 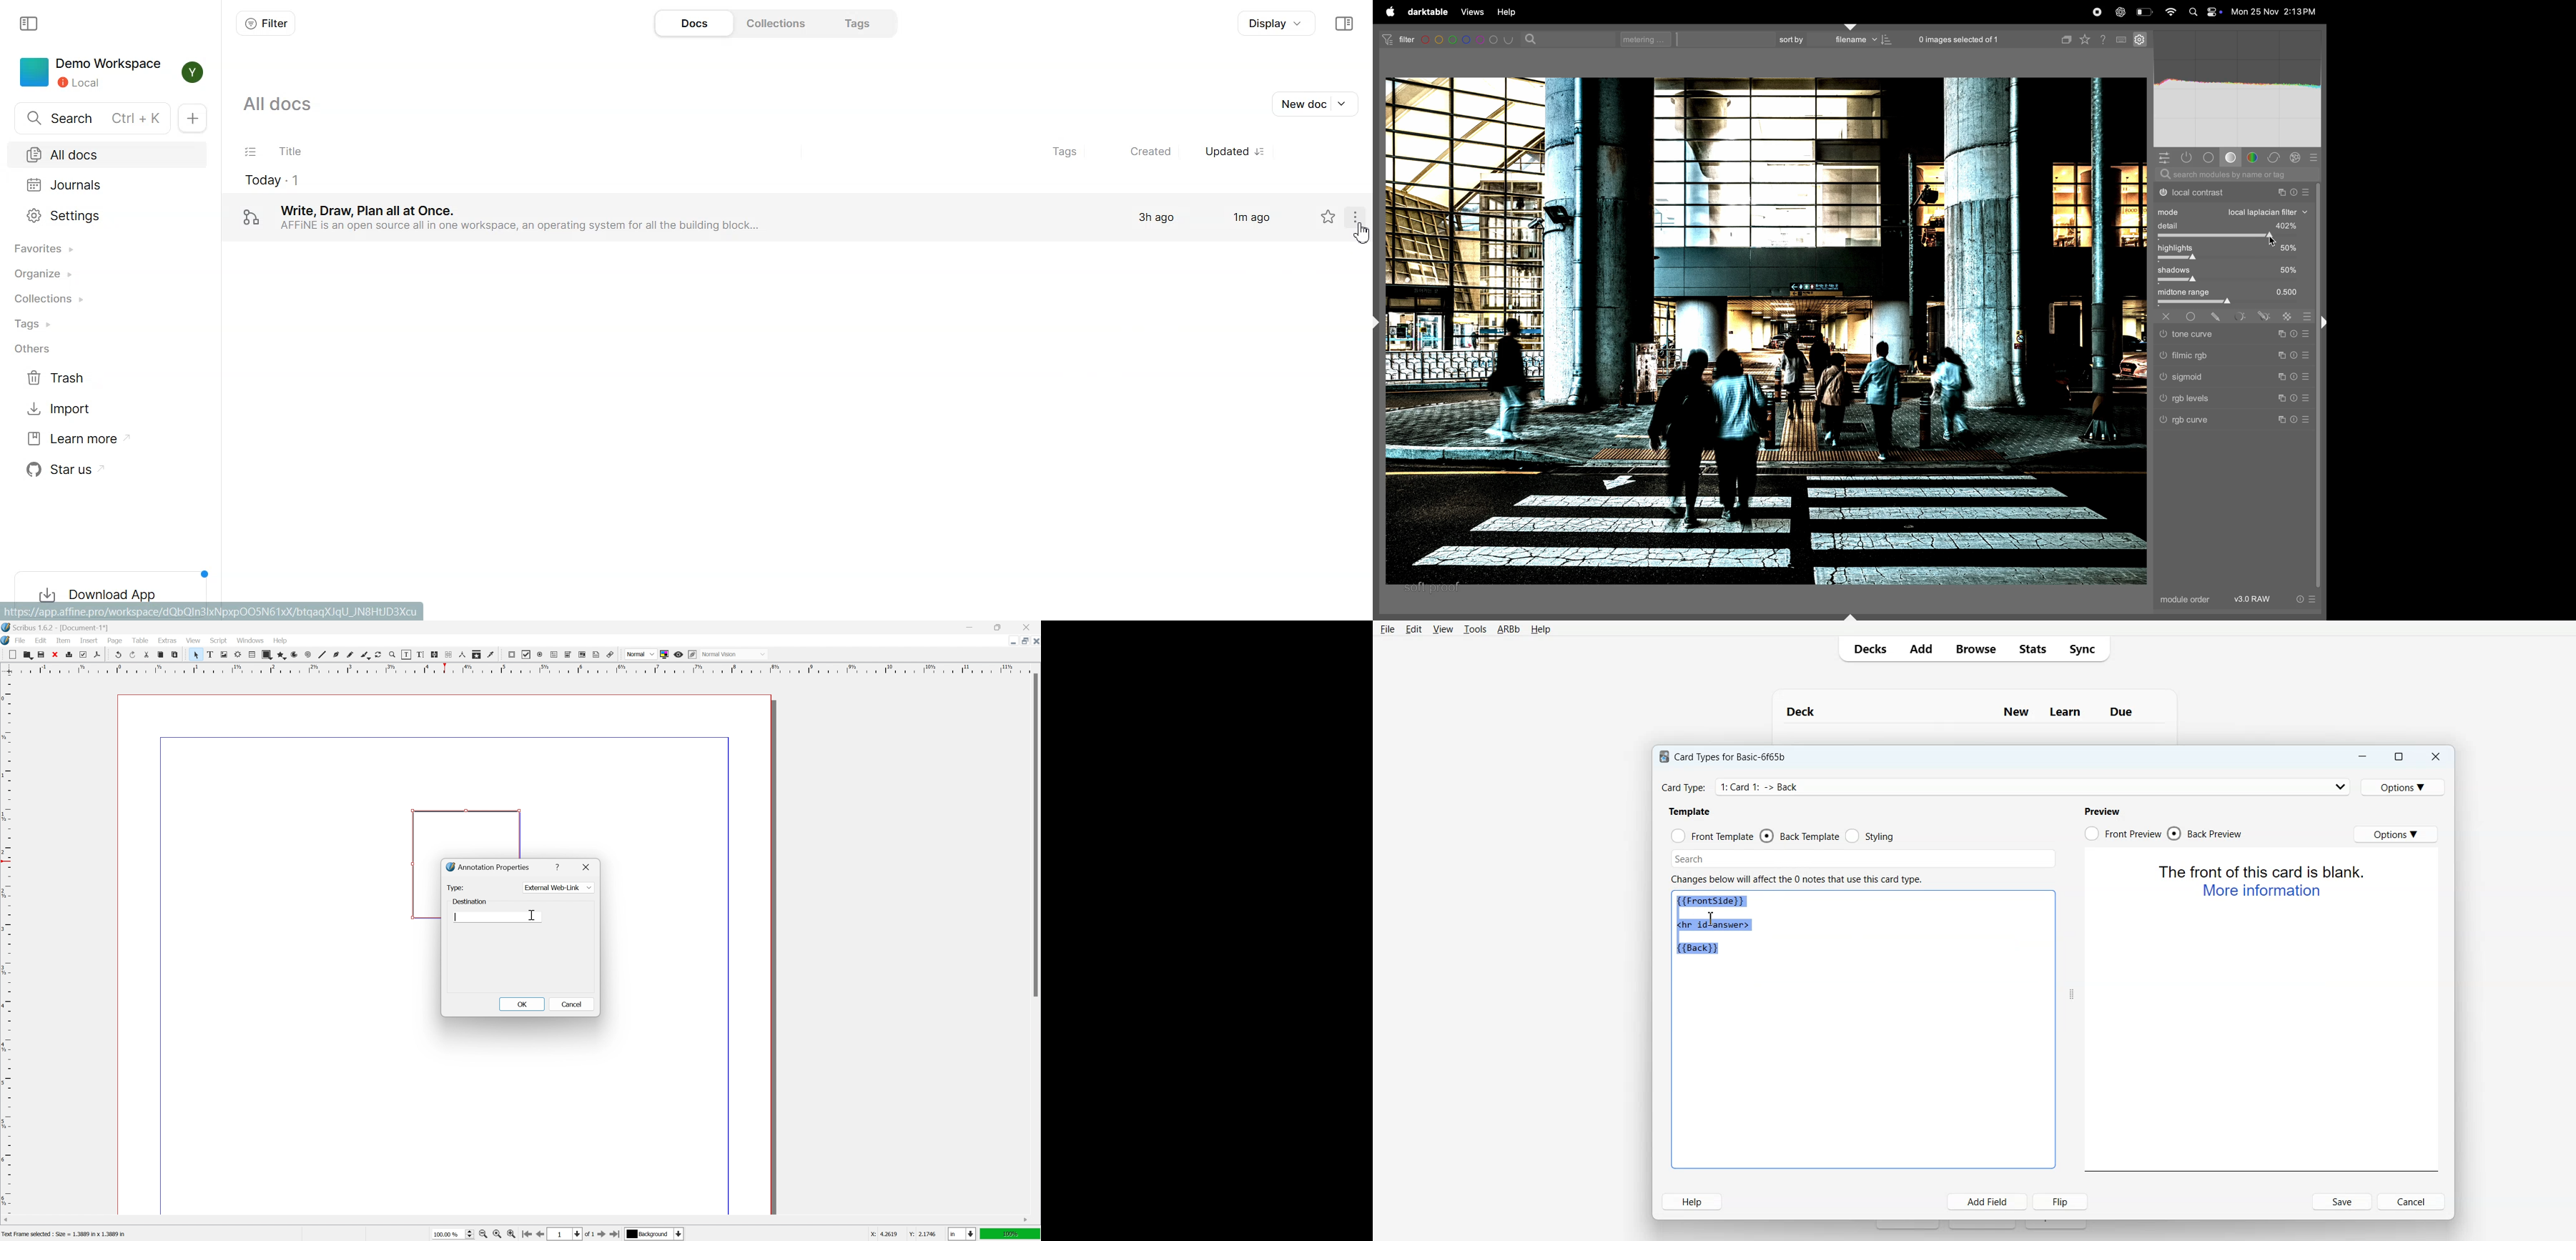 What do you see at coordinates (2233, 212) in the screenshot?
I see `mode` at bounding box center [2233, 212].